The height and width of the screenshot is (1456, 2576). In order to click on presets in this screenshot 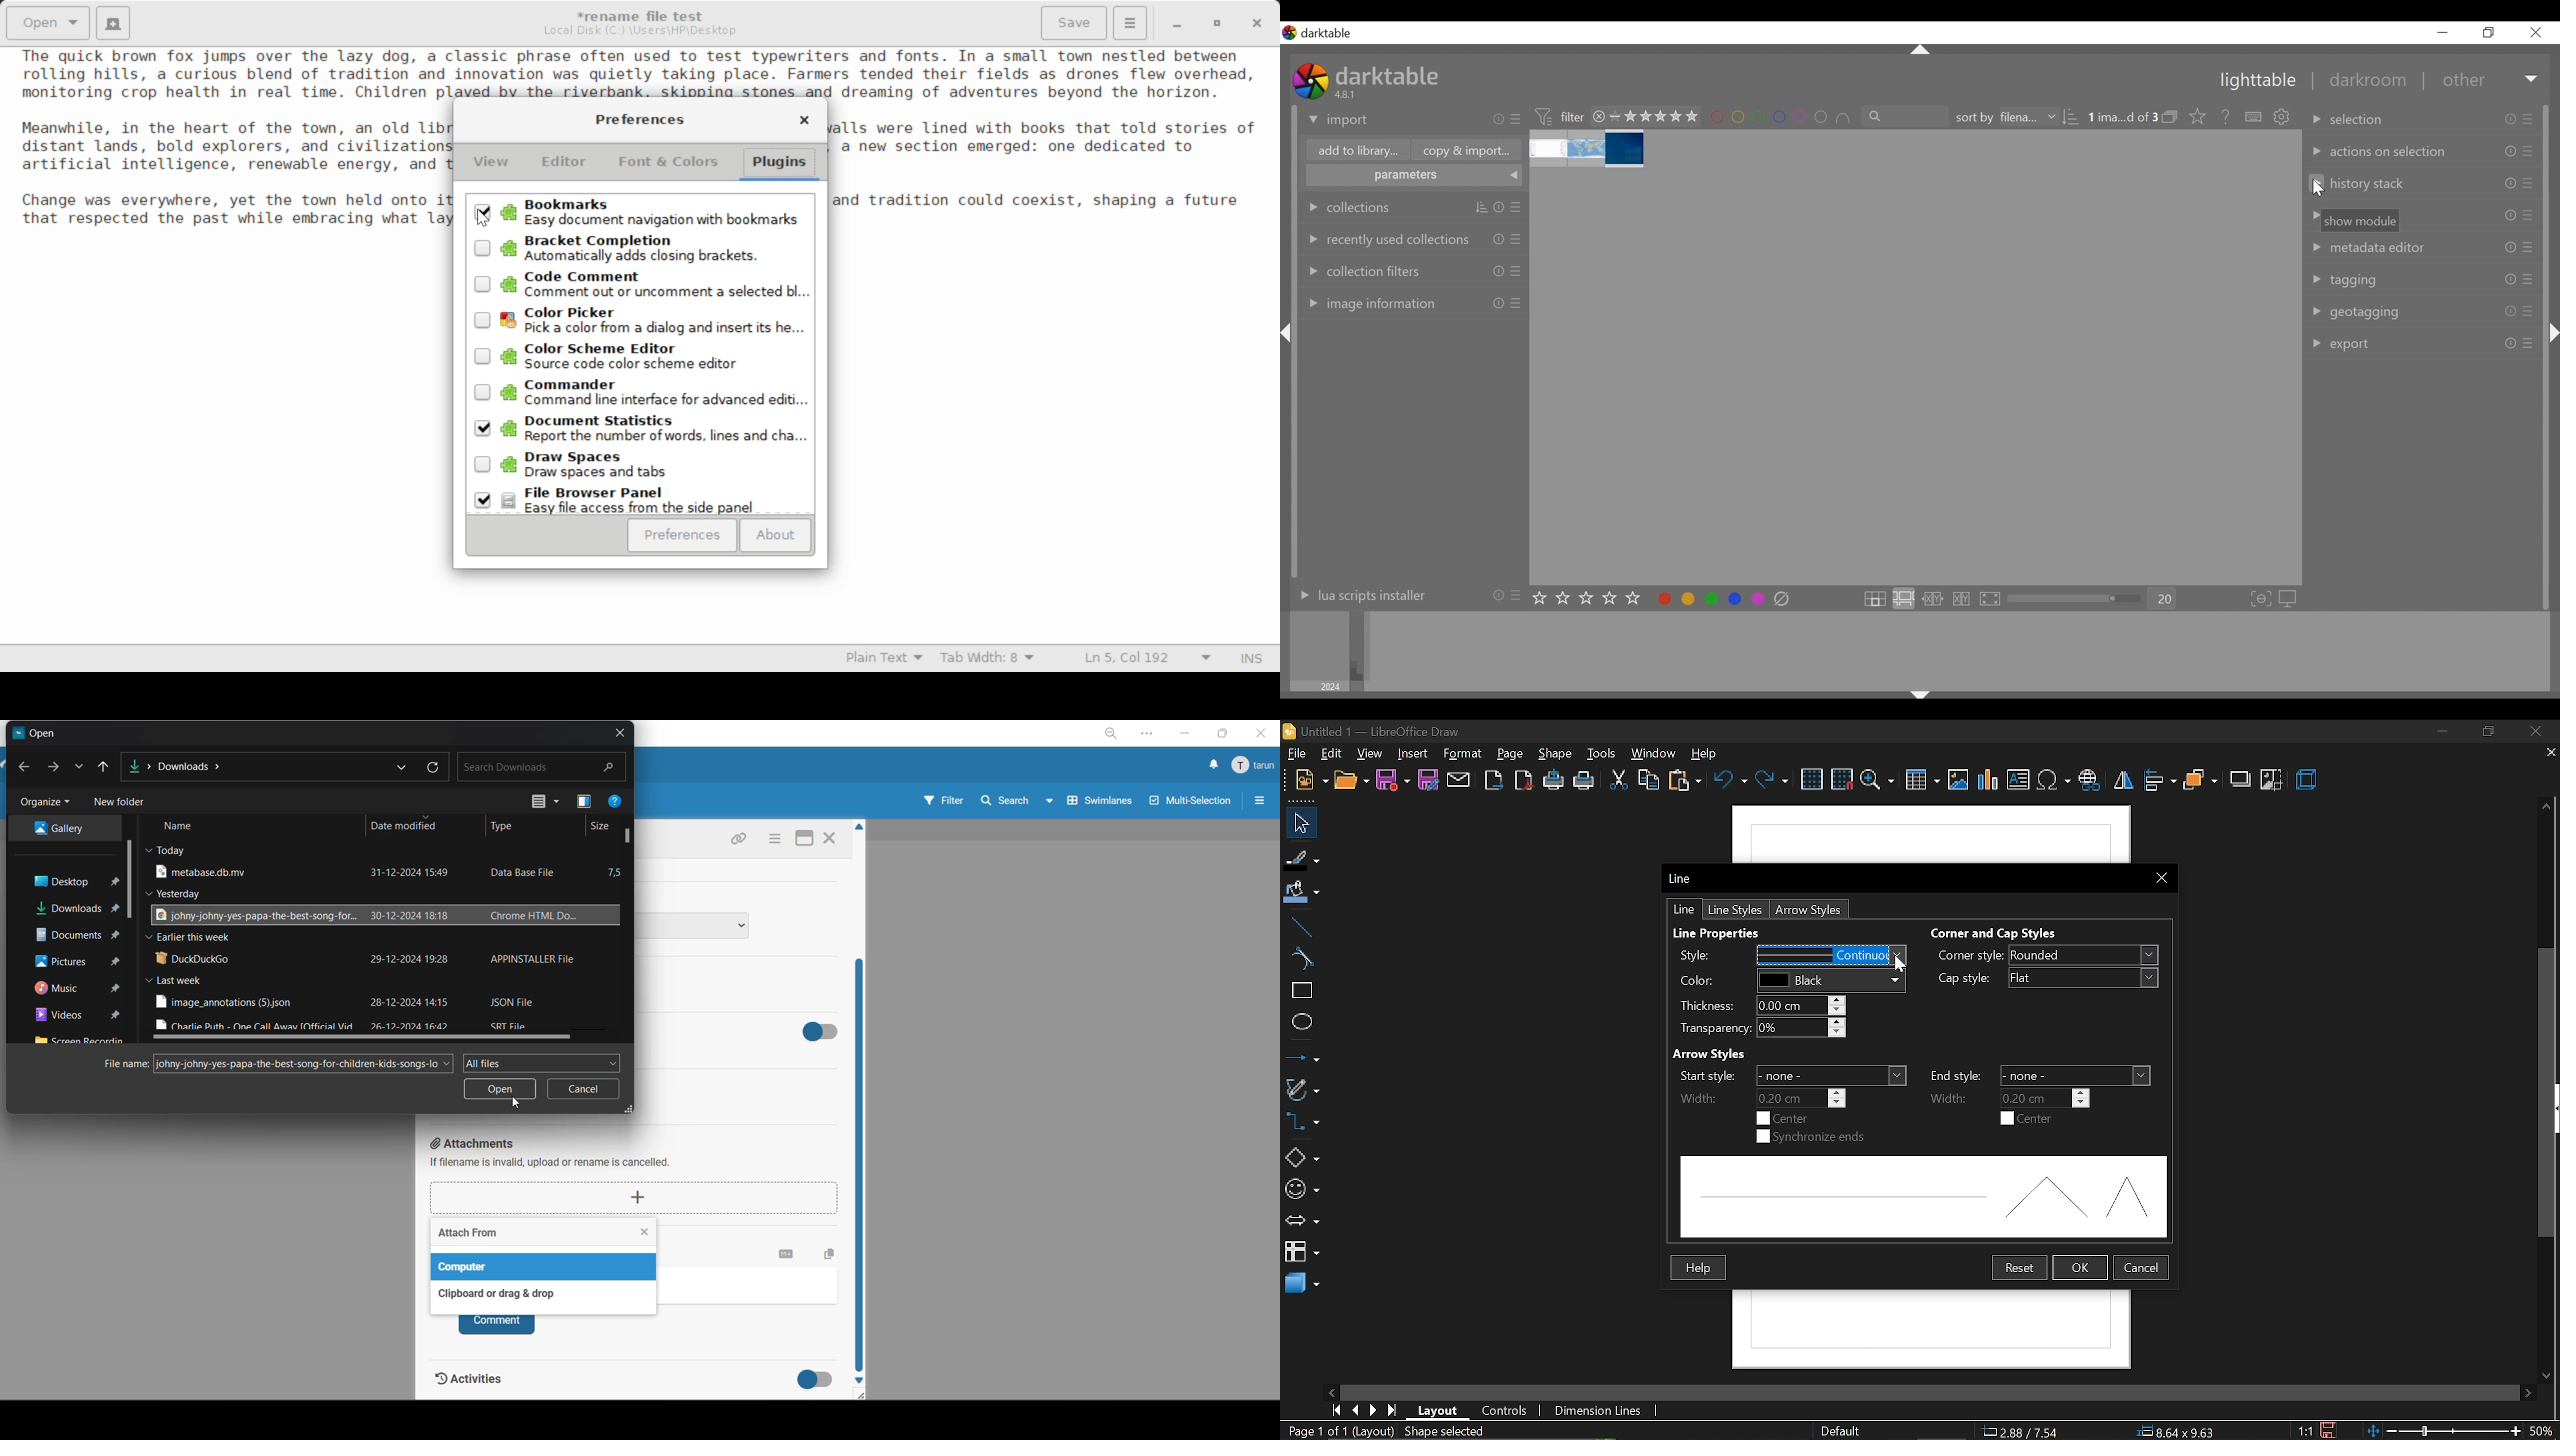, I will do `click(2529, 215)`.